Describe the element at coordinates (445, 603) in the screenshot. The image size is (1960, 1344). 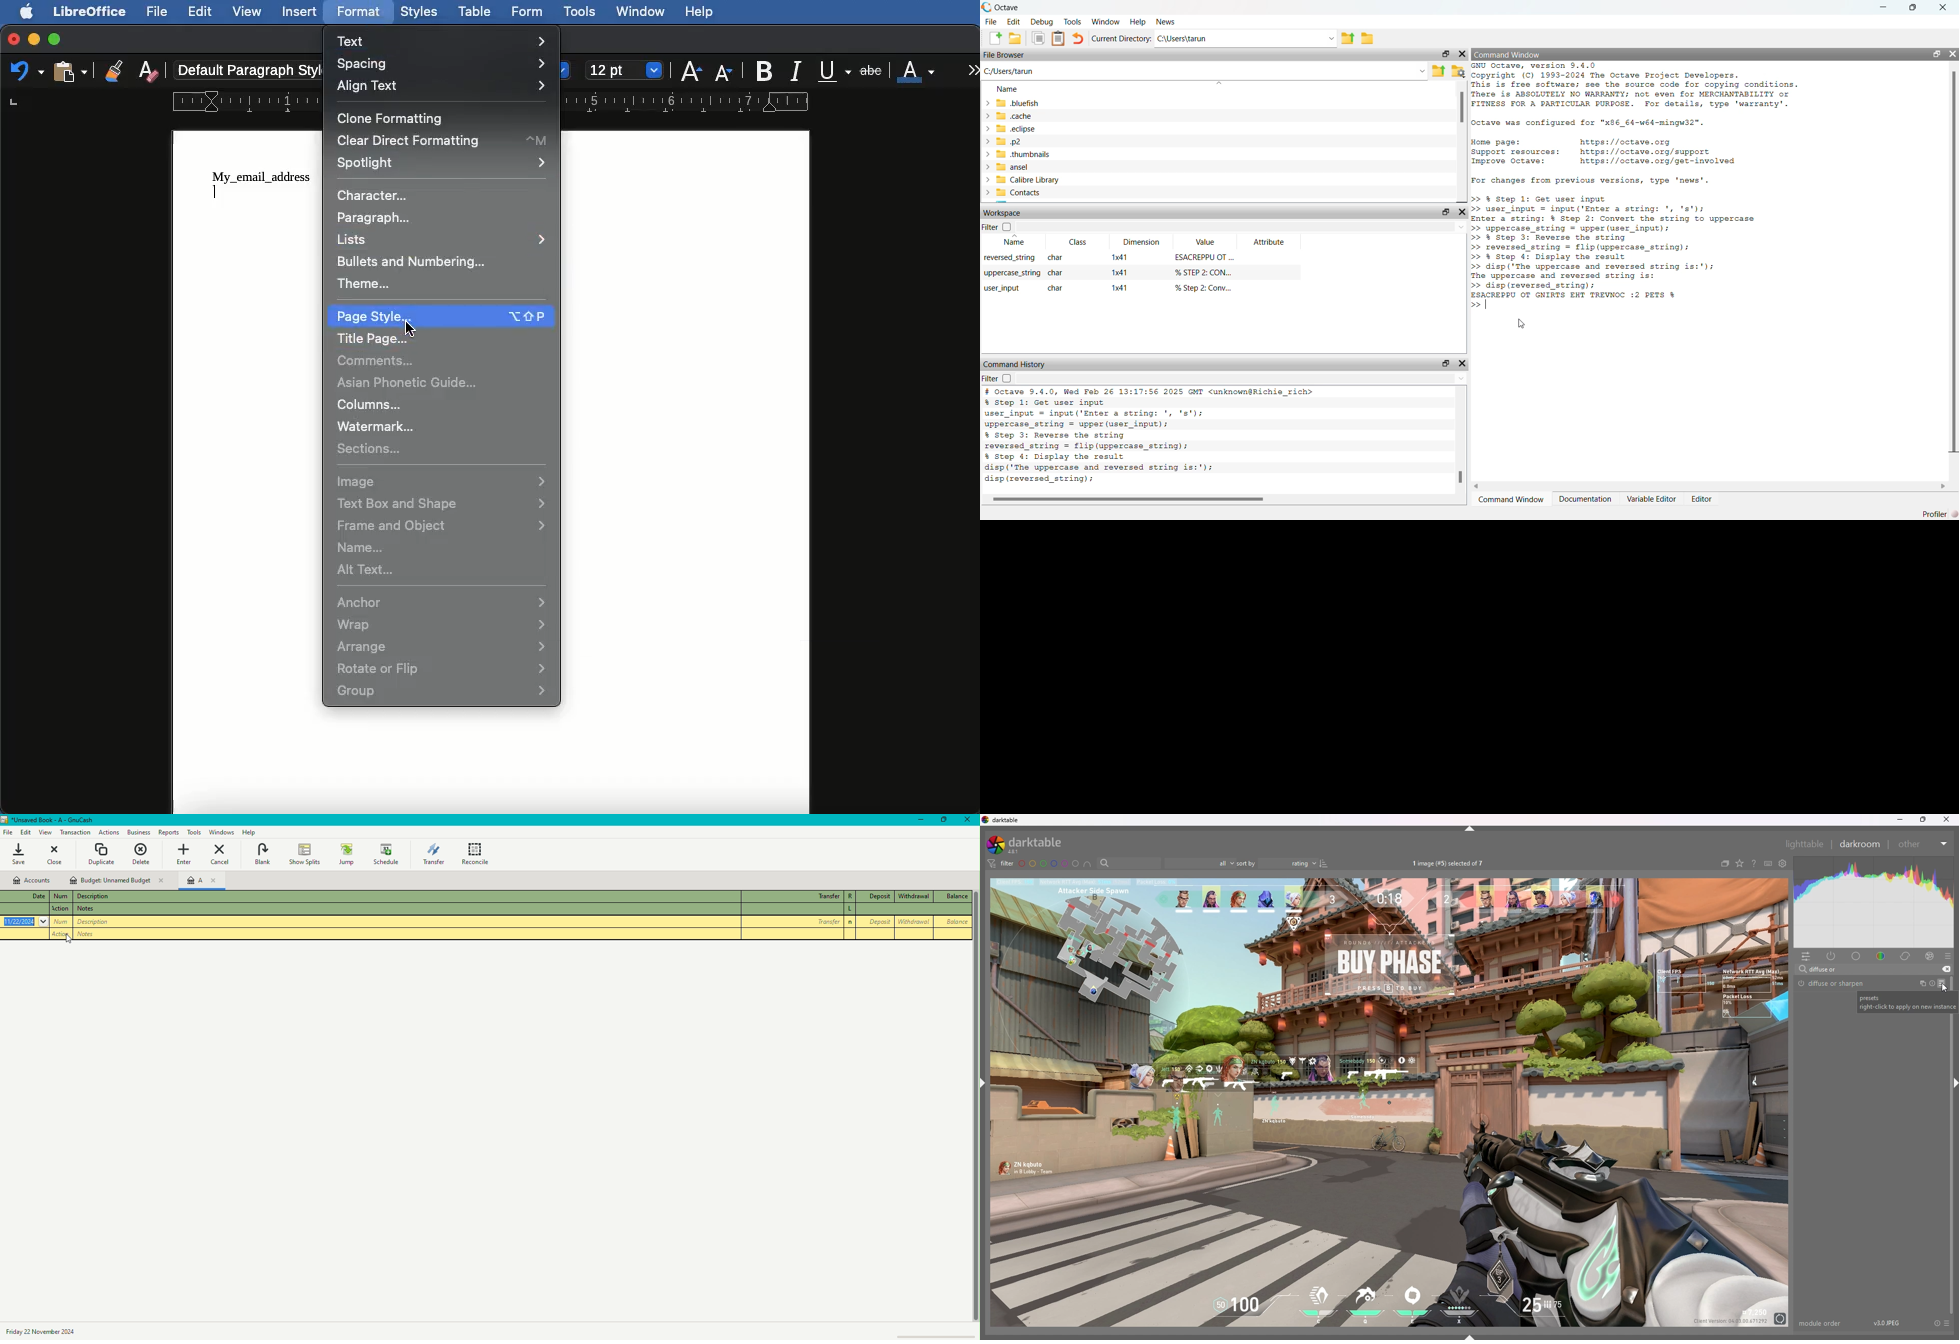
I see `Anchor` at that location.